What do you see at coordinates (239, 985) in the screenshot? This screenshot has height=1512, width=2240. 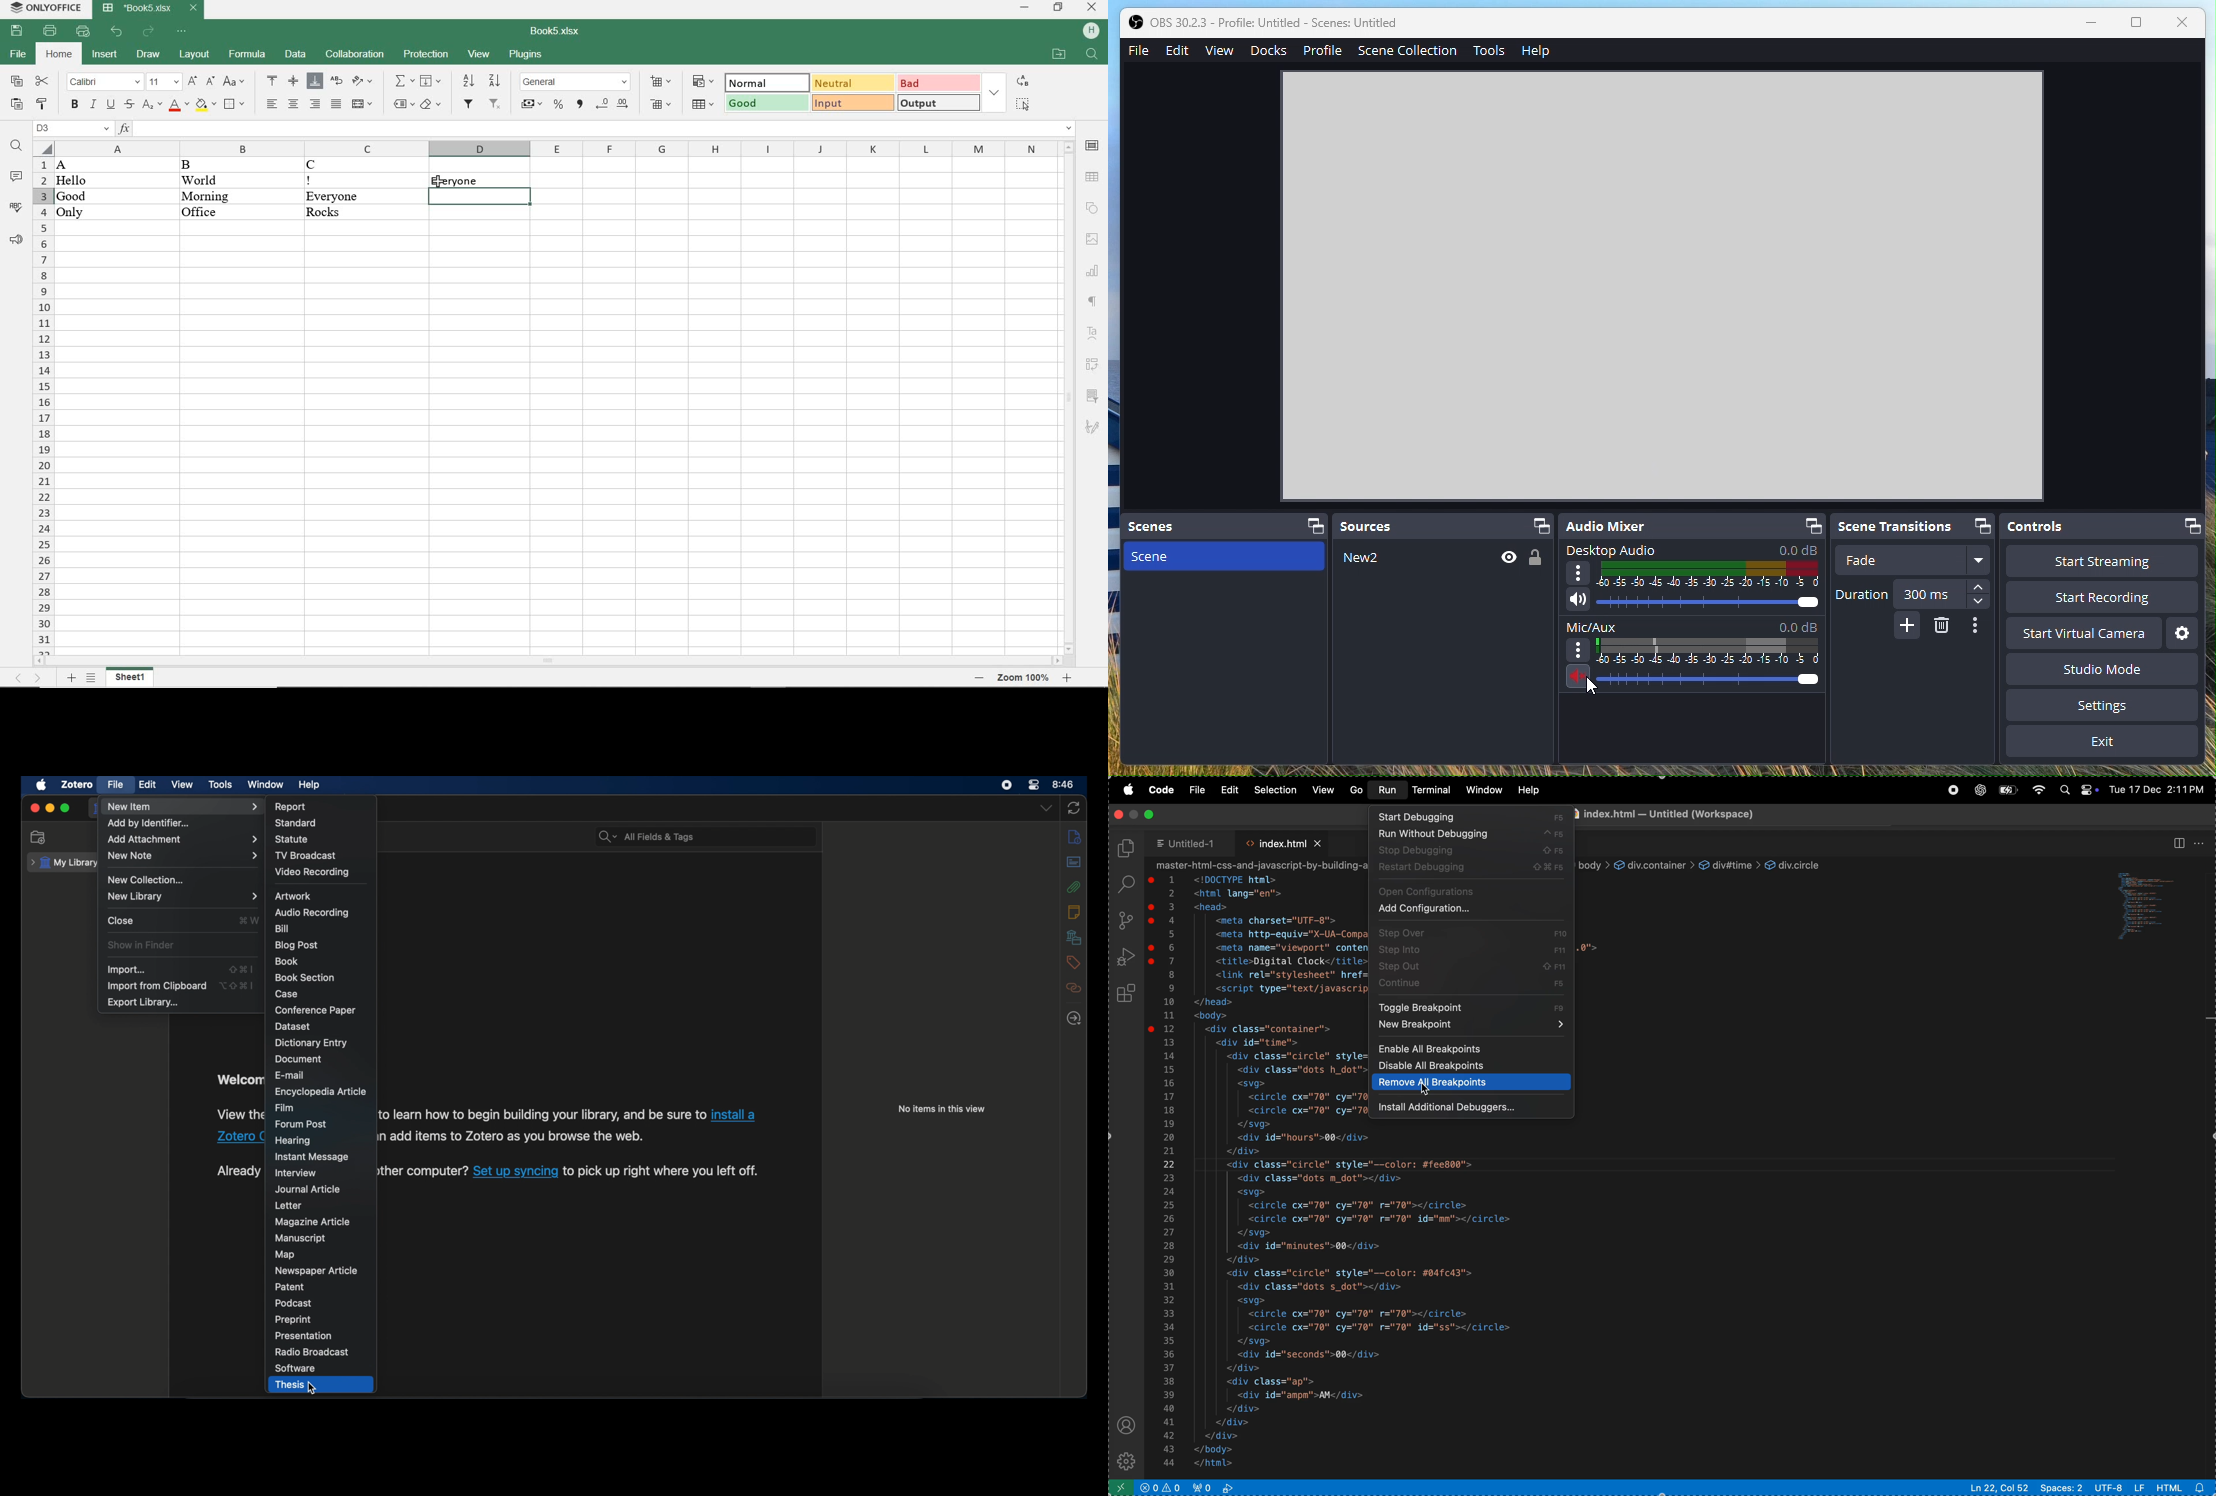 I see `shortcut` at bounding box center [239, 985].